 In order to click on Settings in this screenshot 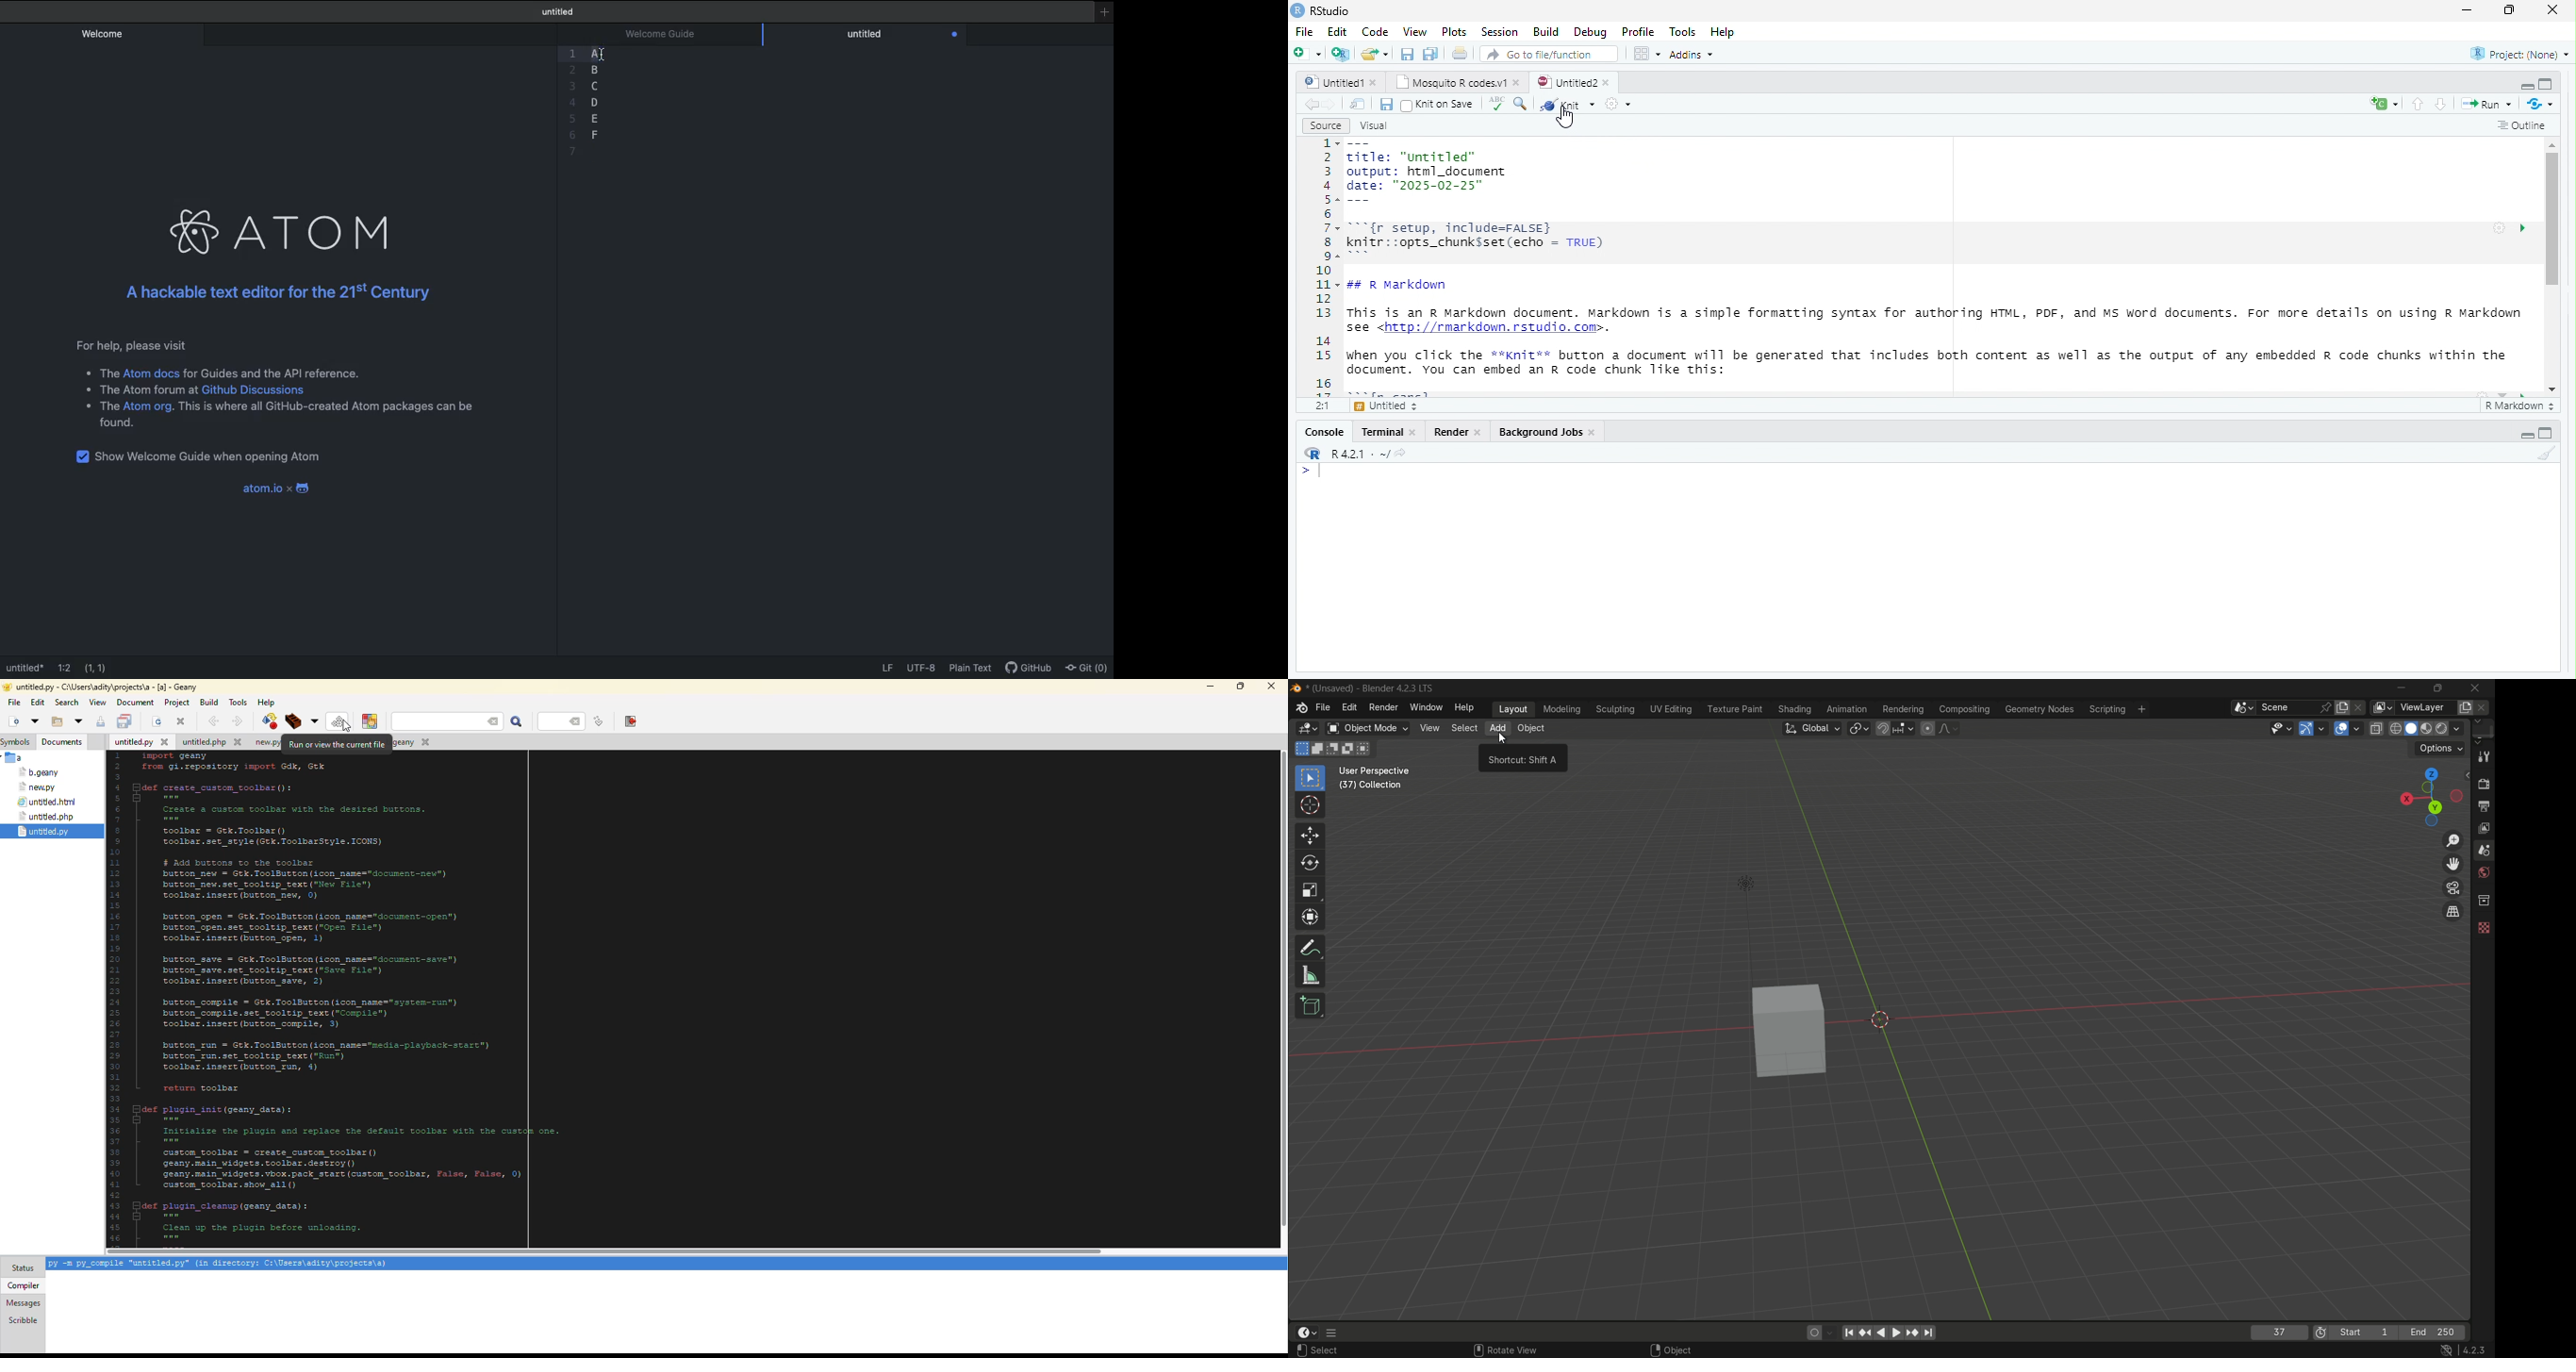, I will do `click(2500, 228)`.